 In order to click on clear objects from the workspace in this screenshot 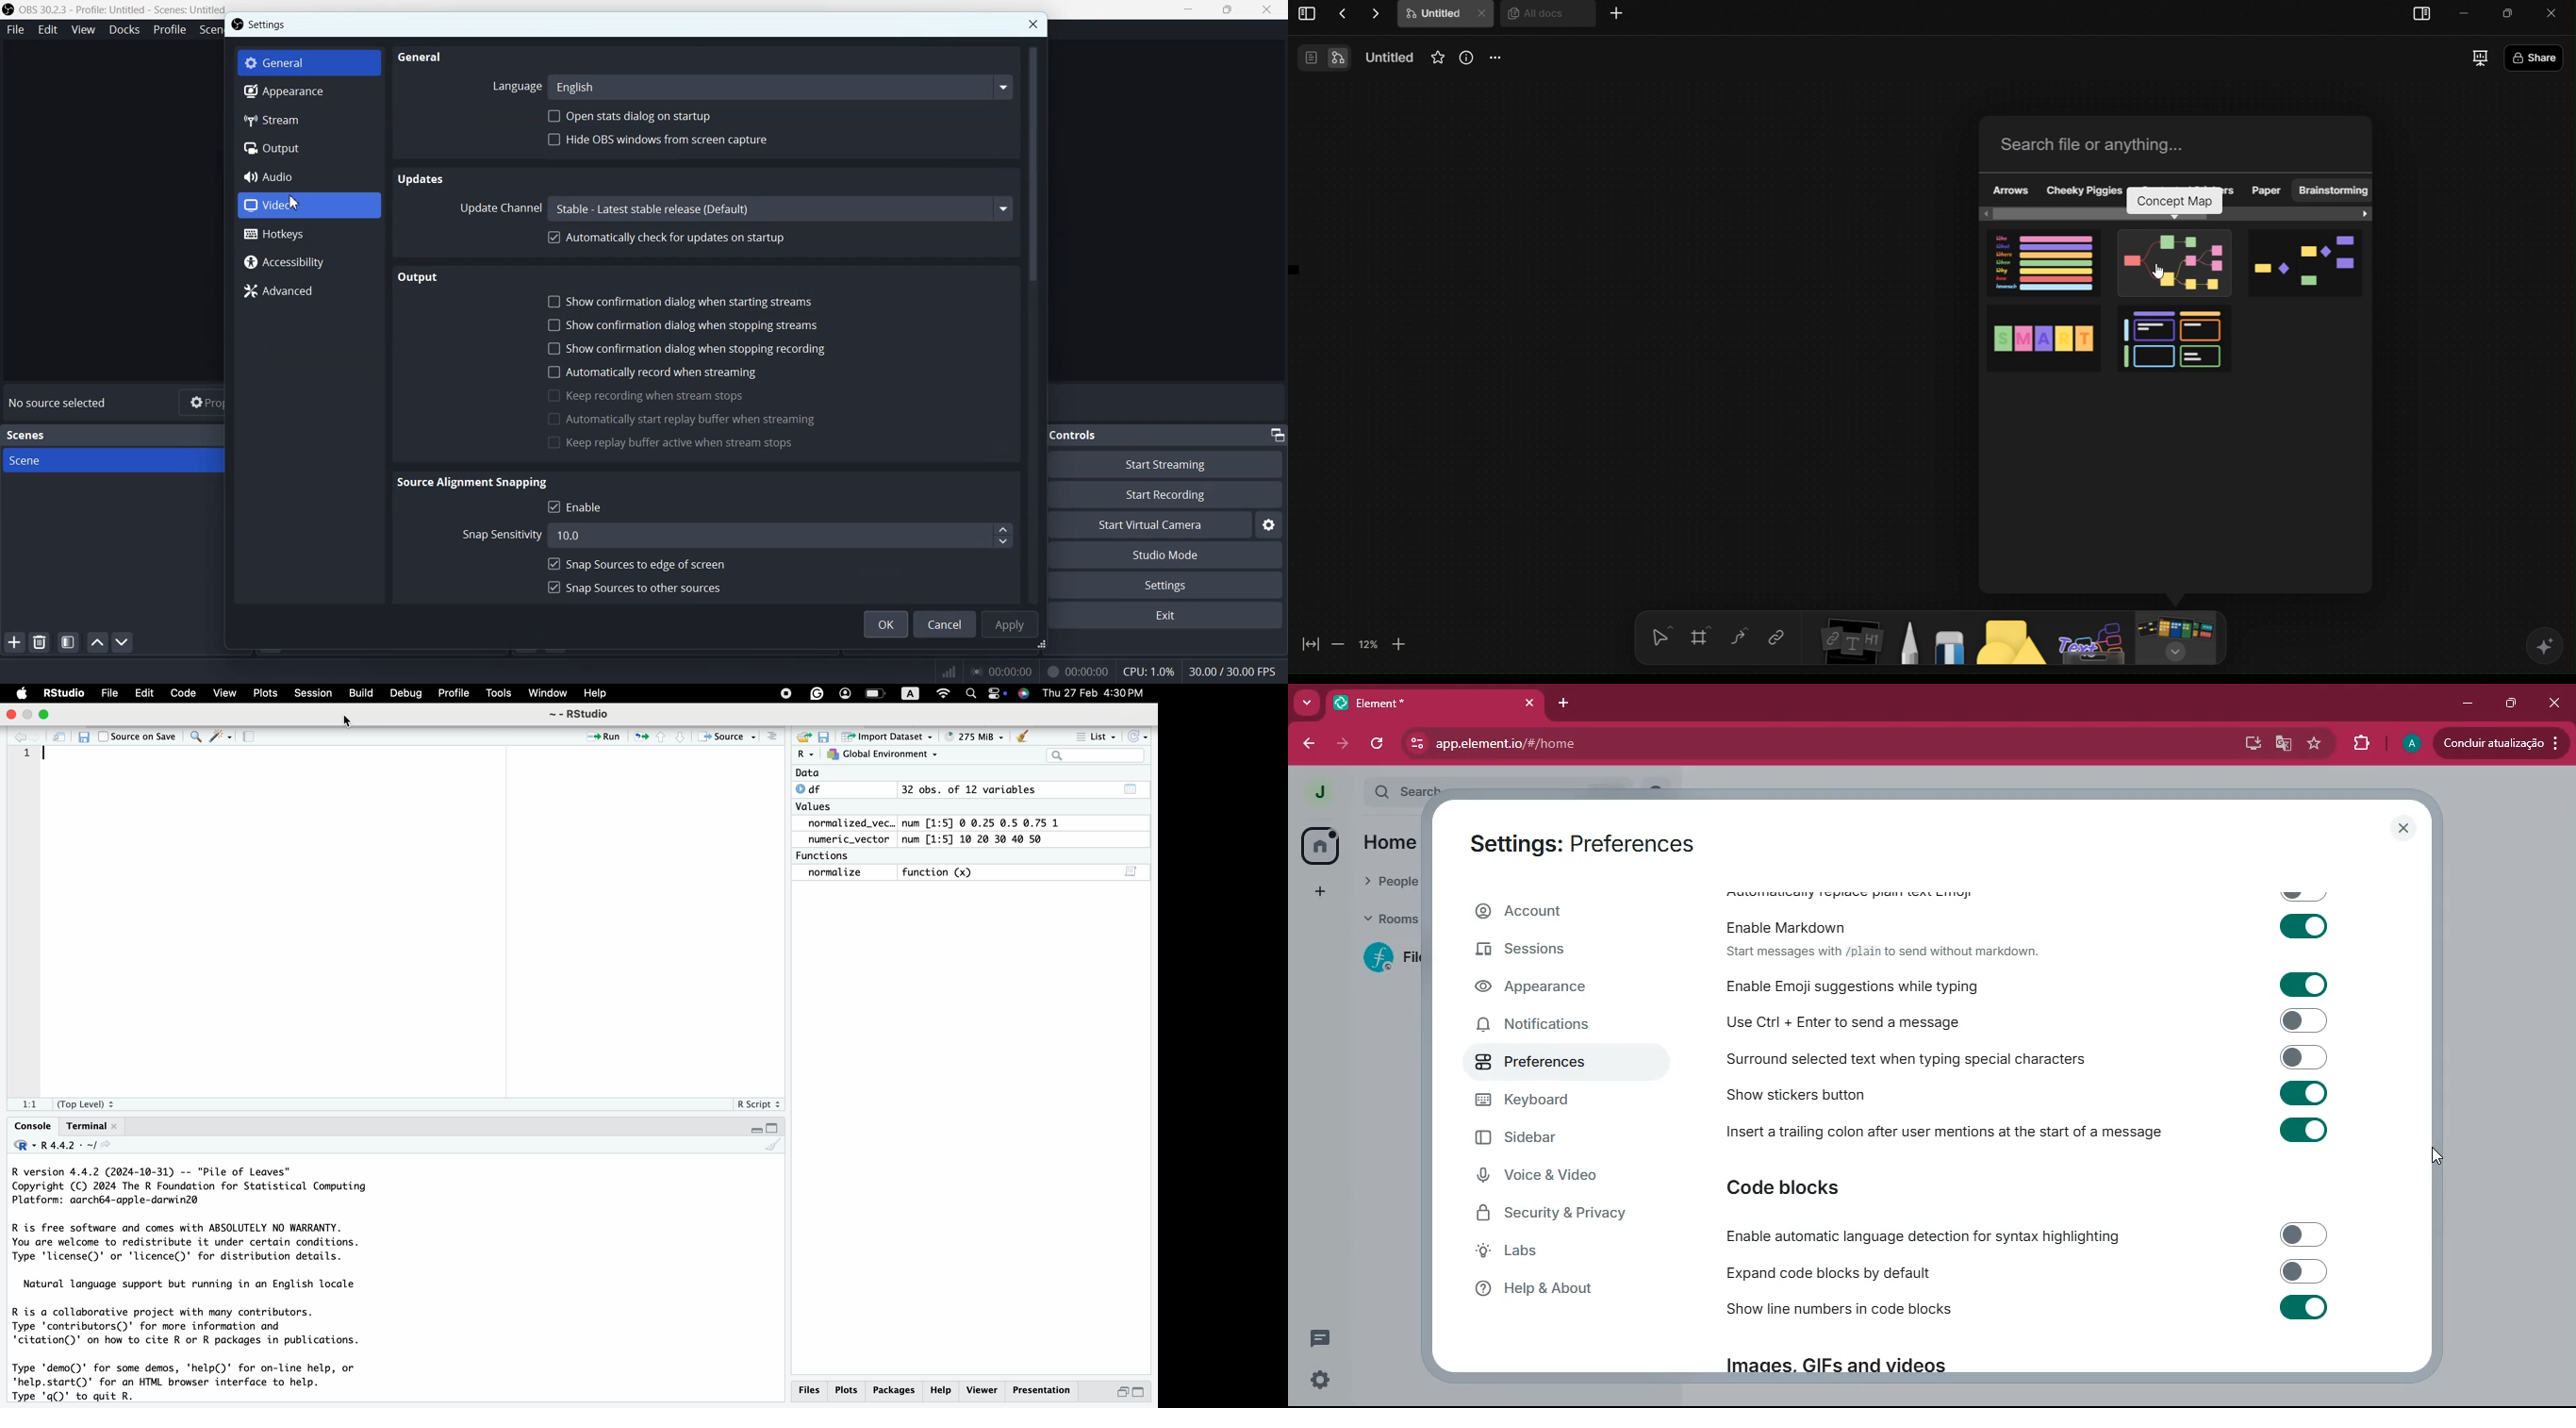, I will do `click(1023, 736)`.